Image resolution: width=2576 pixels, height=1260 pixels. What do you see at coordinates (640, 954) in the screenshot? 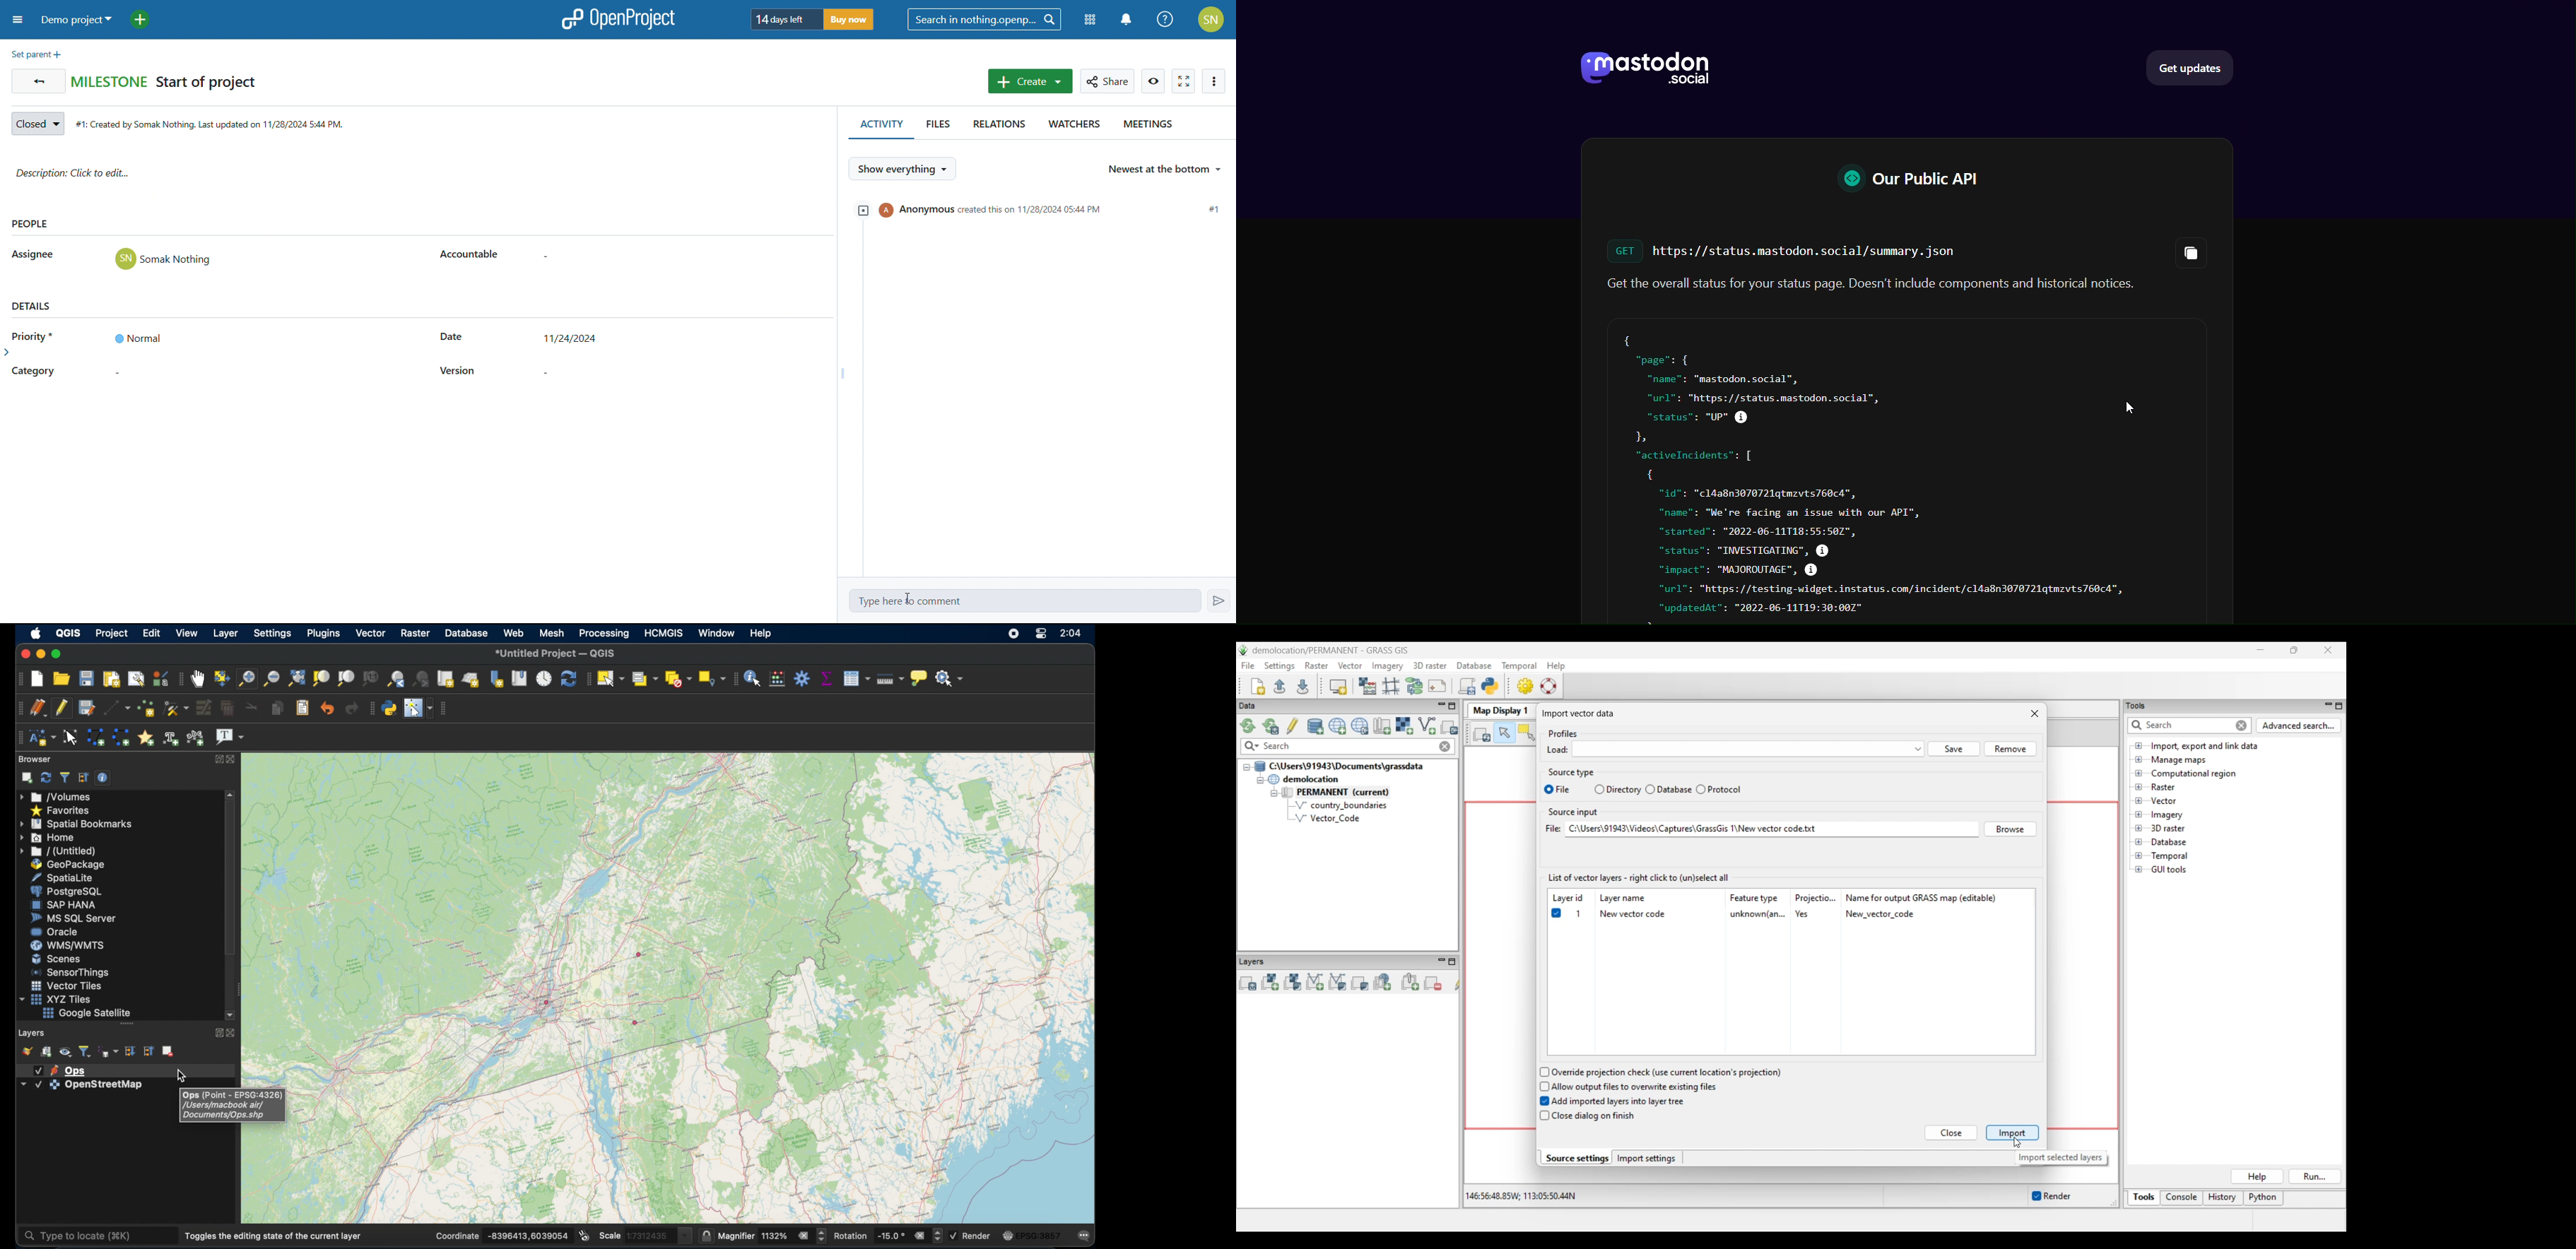
I see `point feature` at bounding box center [640, 954].